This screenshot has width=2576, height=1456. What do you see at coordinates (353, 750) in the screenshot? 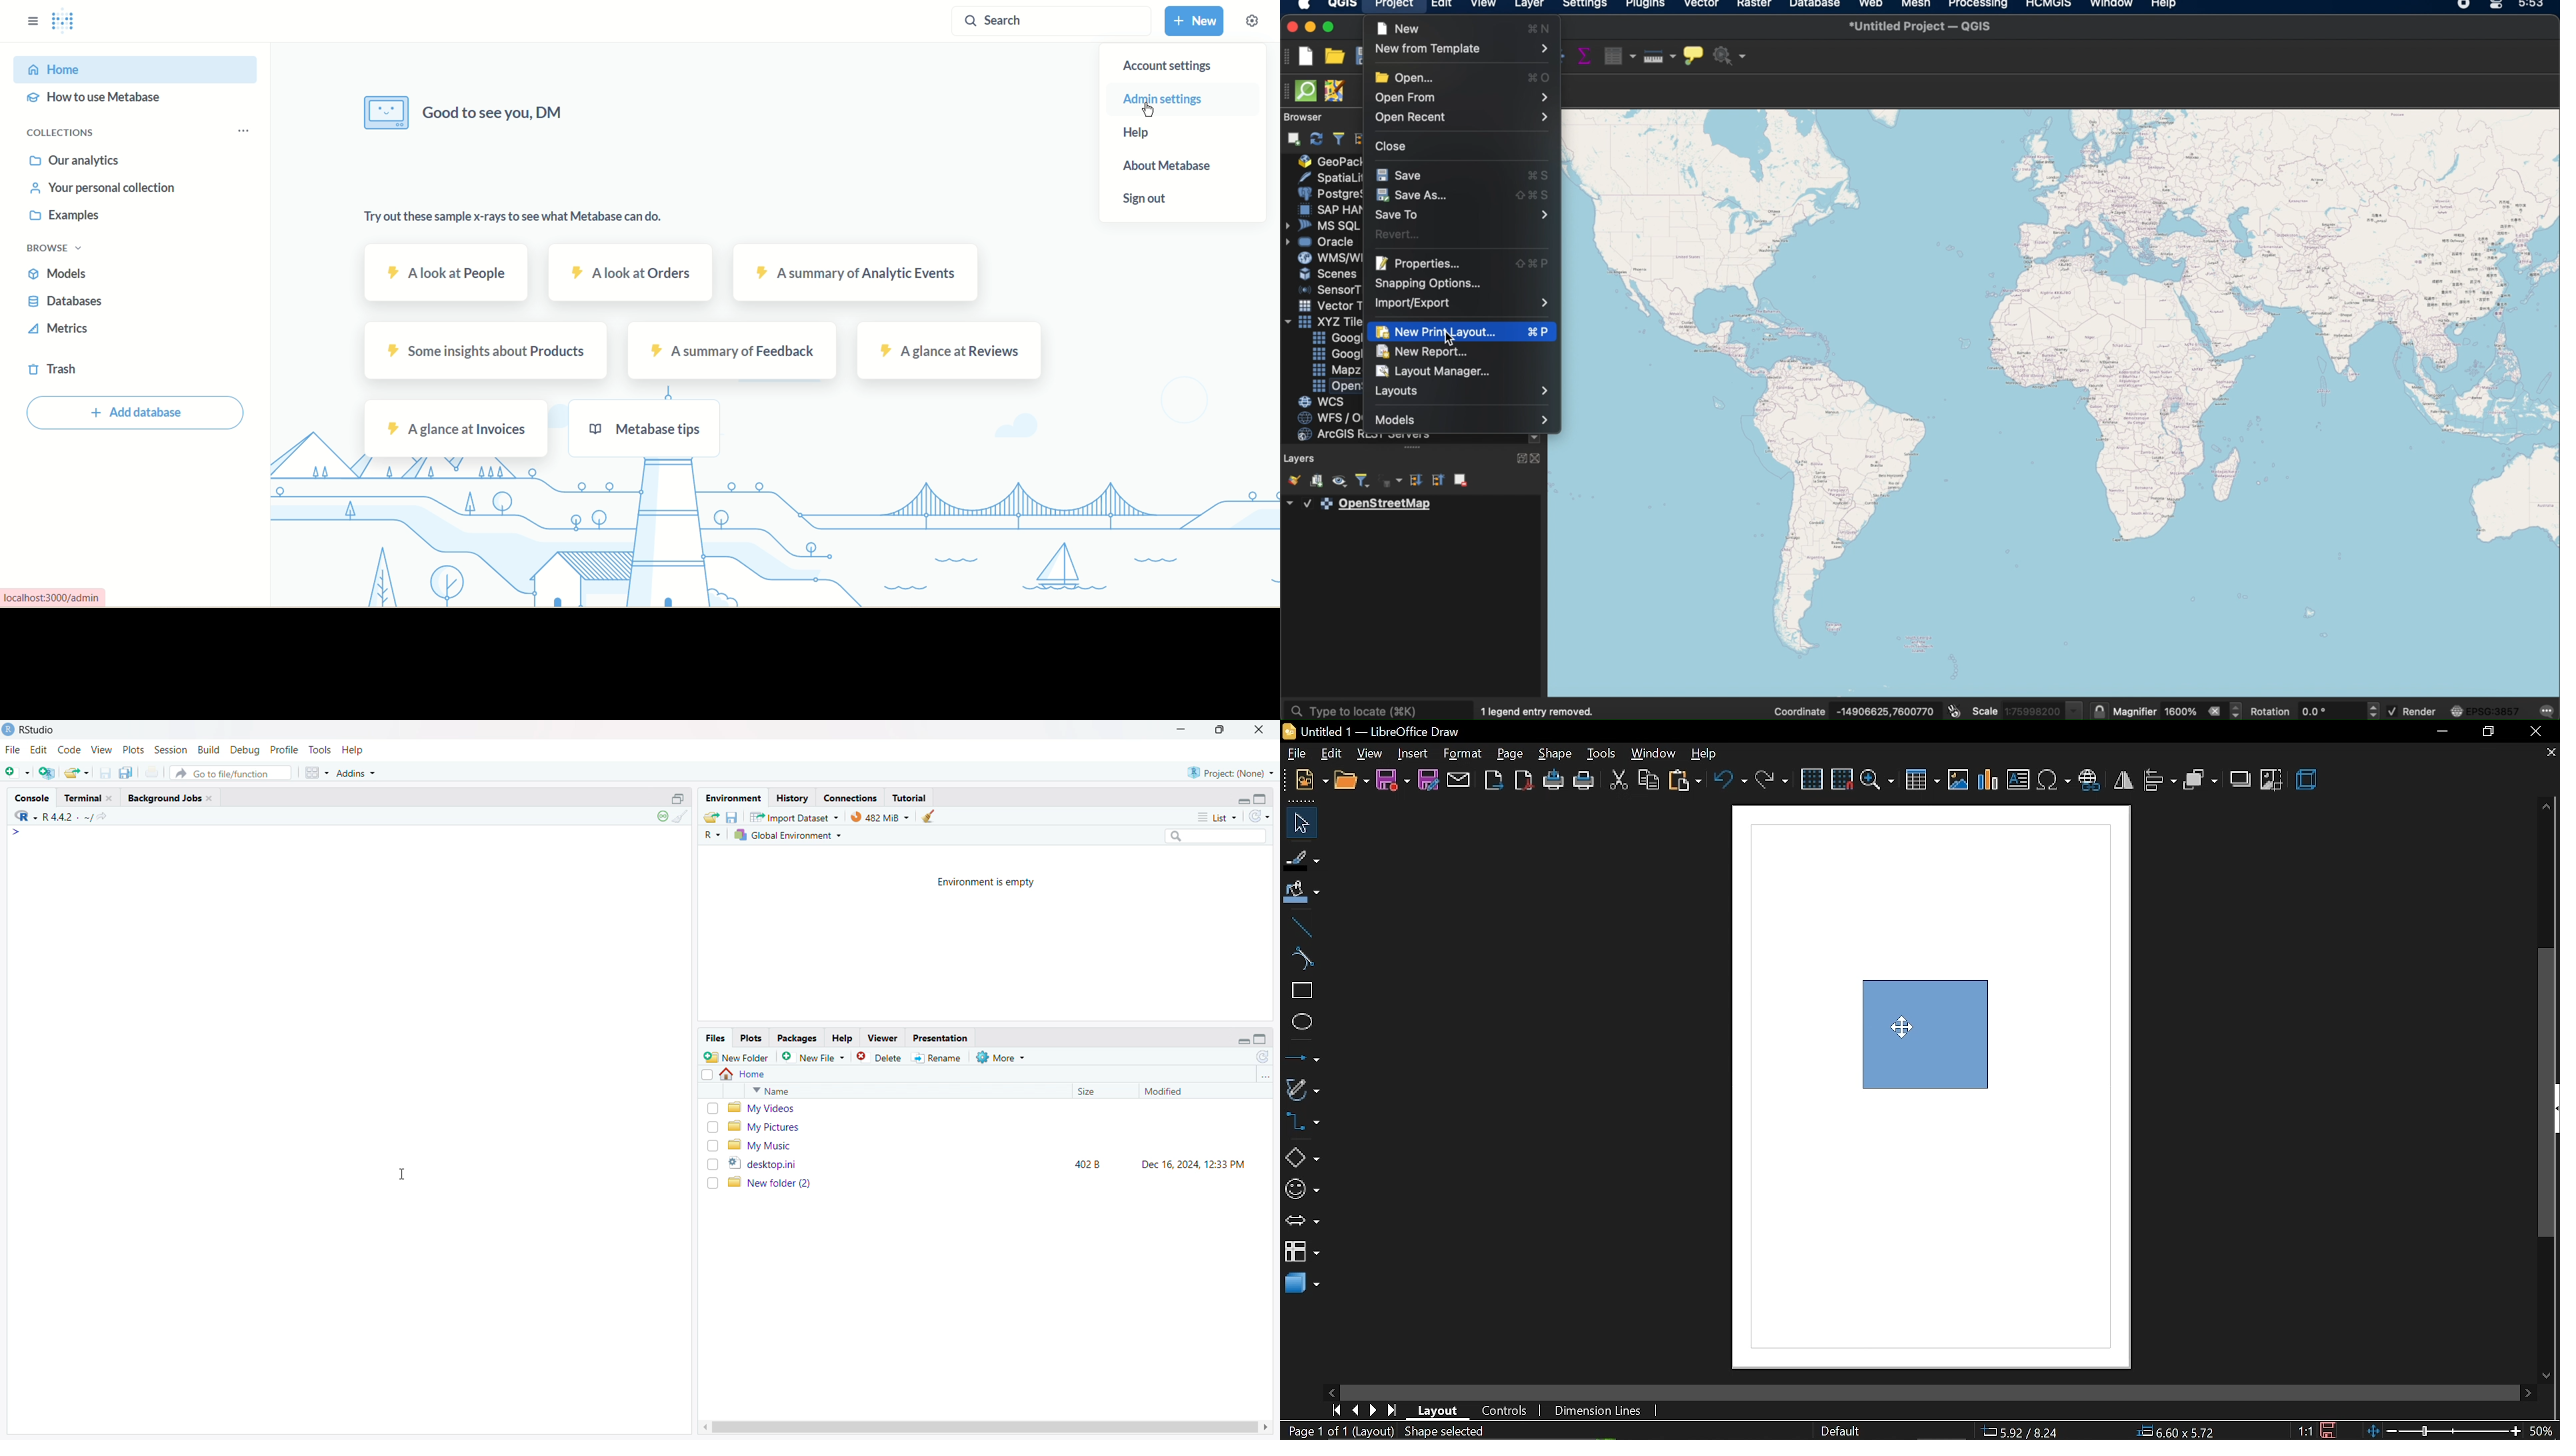
I see `help` at bounding box center [353, 750].